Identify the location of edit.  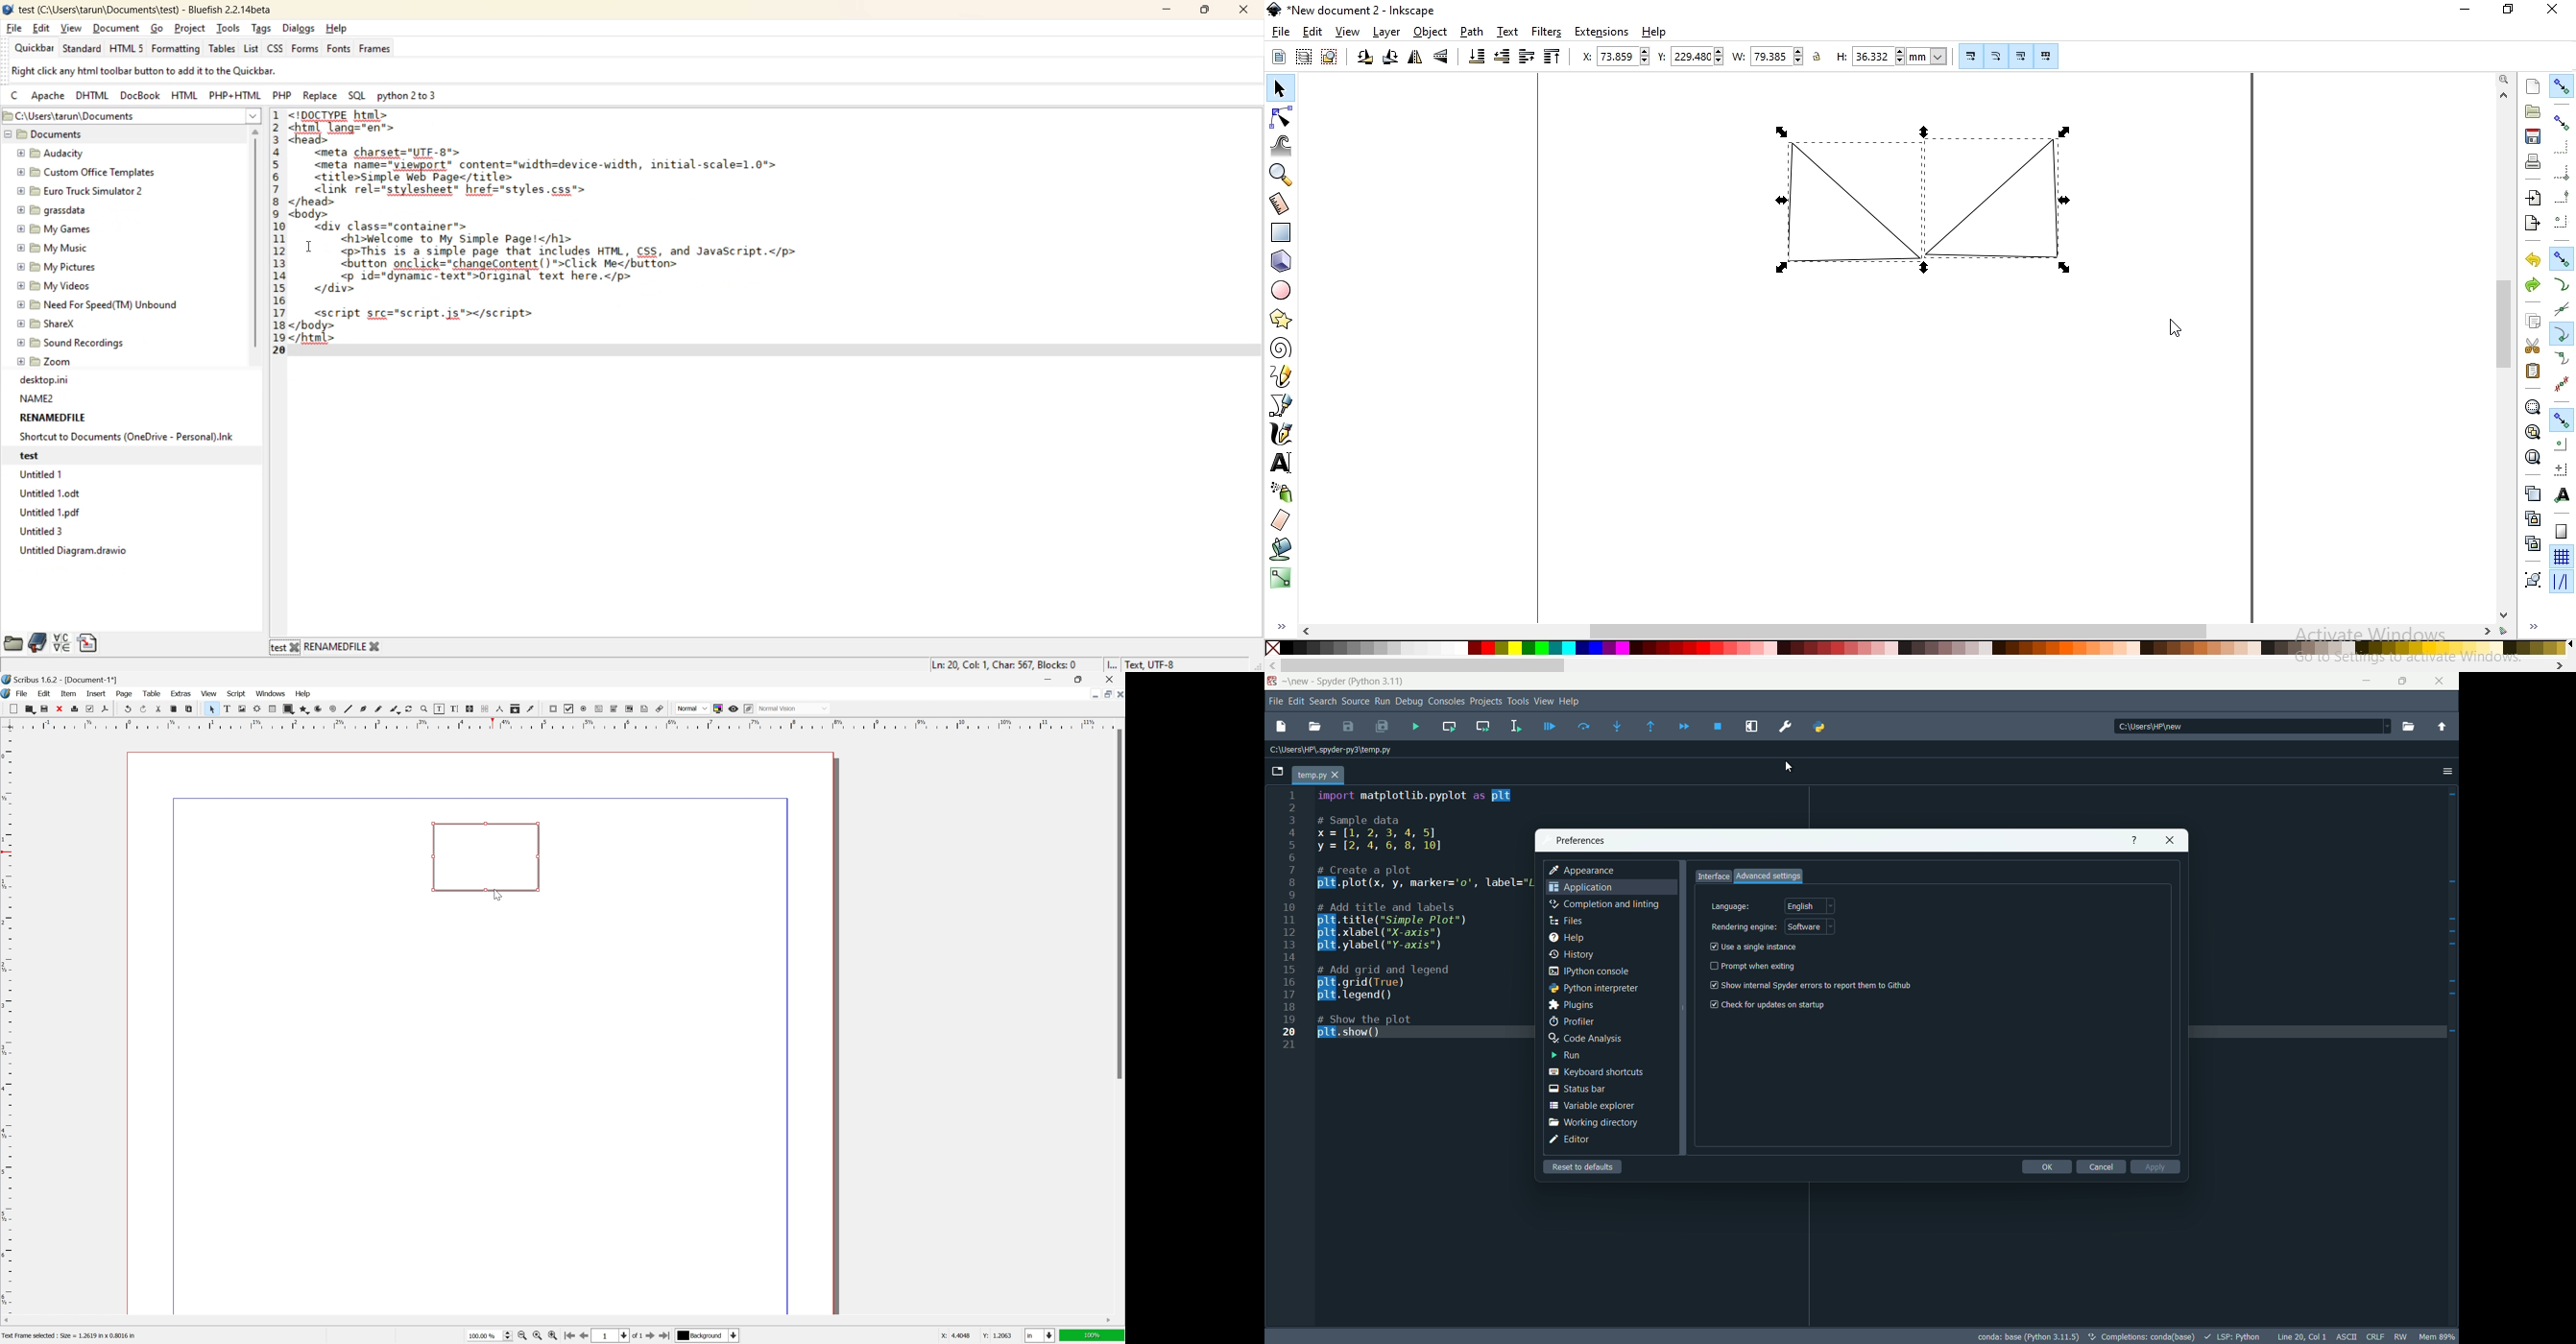
(1311, 32).